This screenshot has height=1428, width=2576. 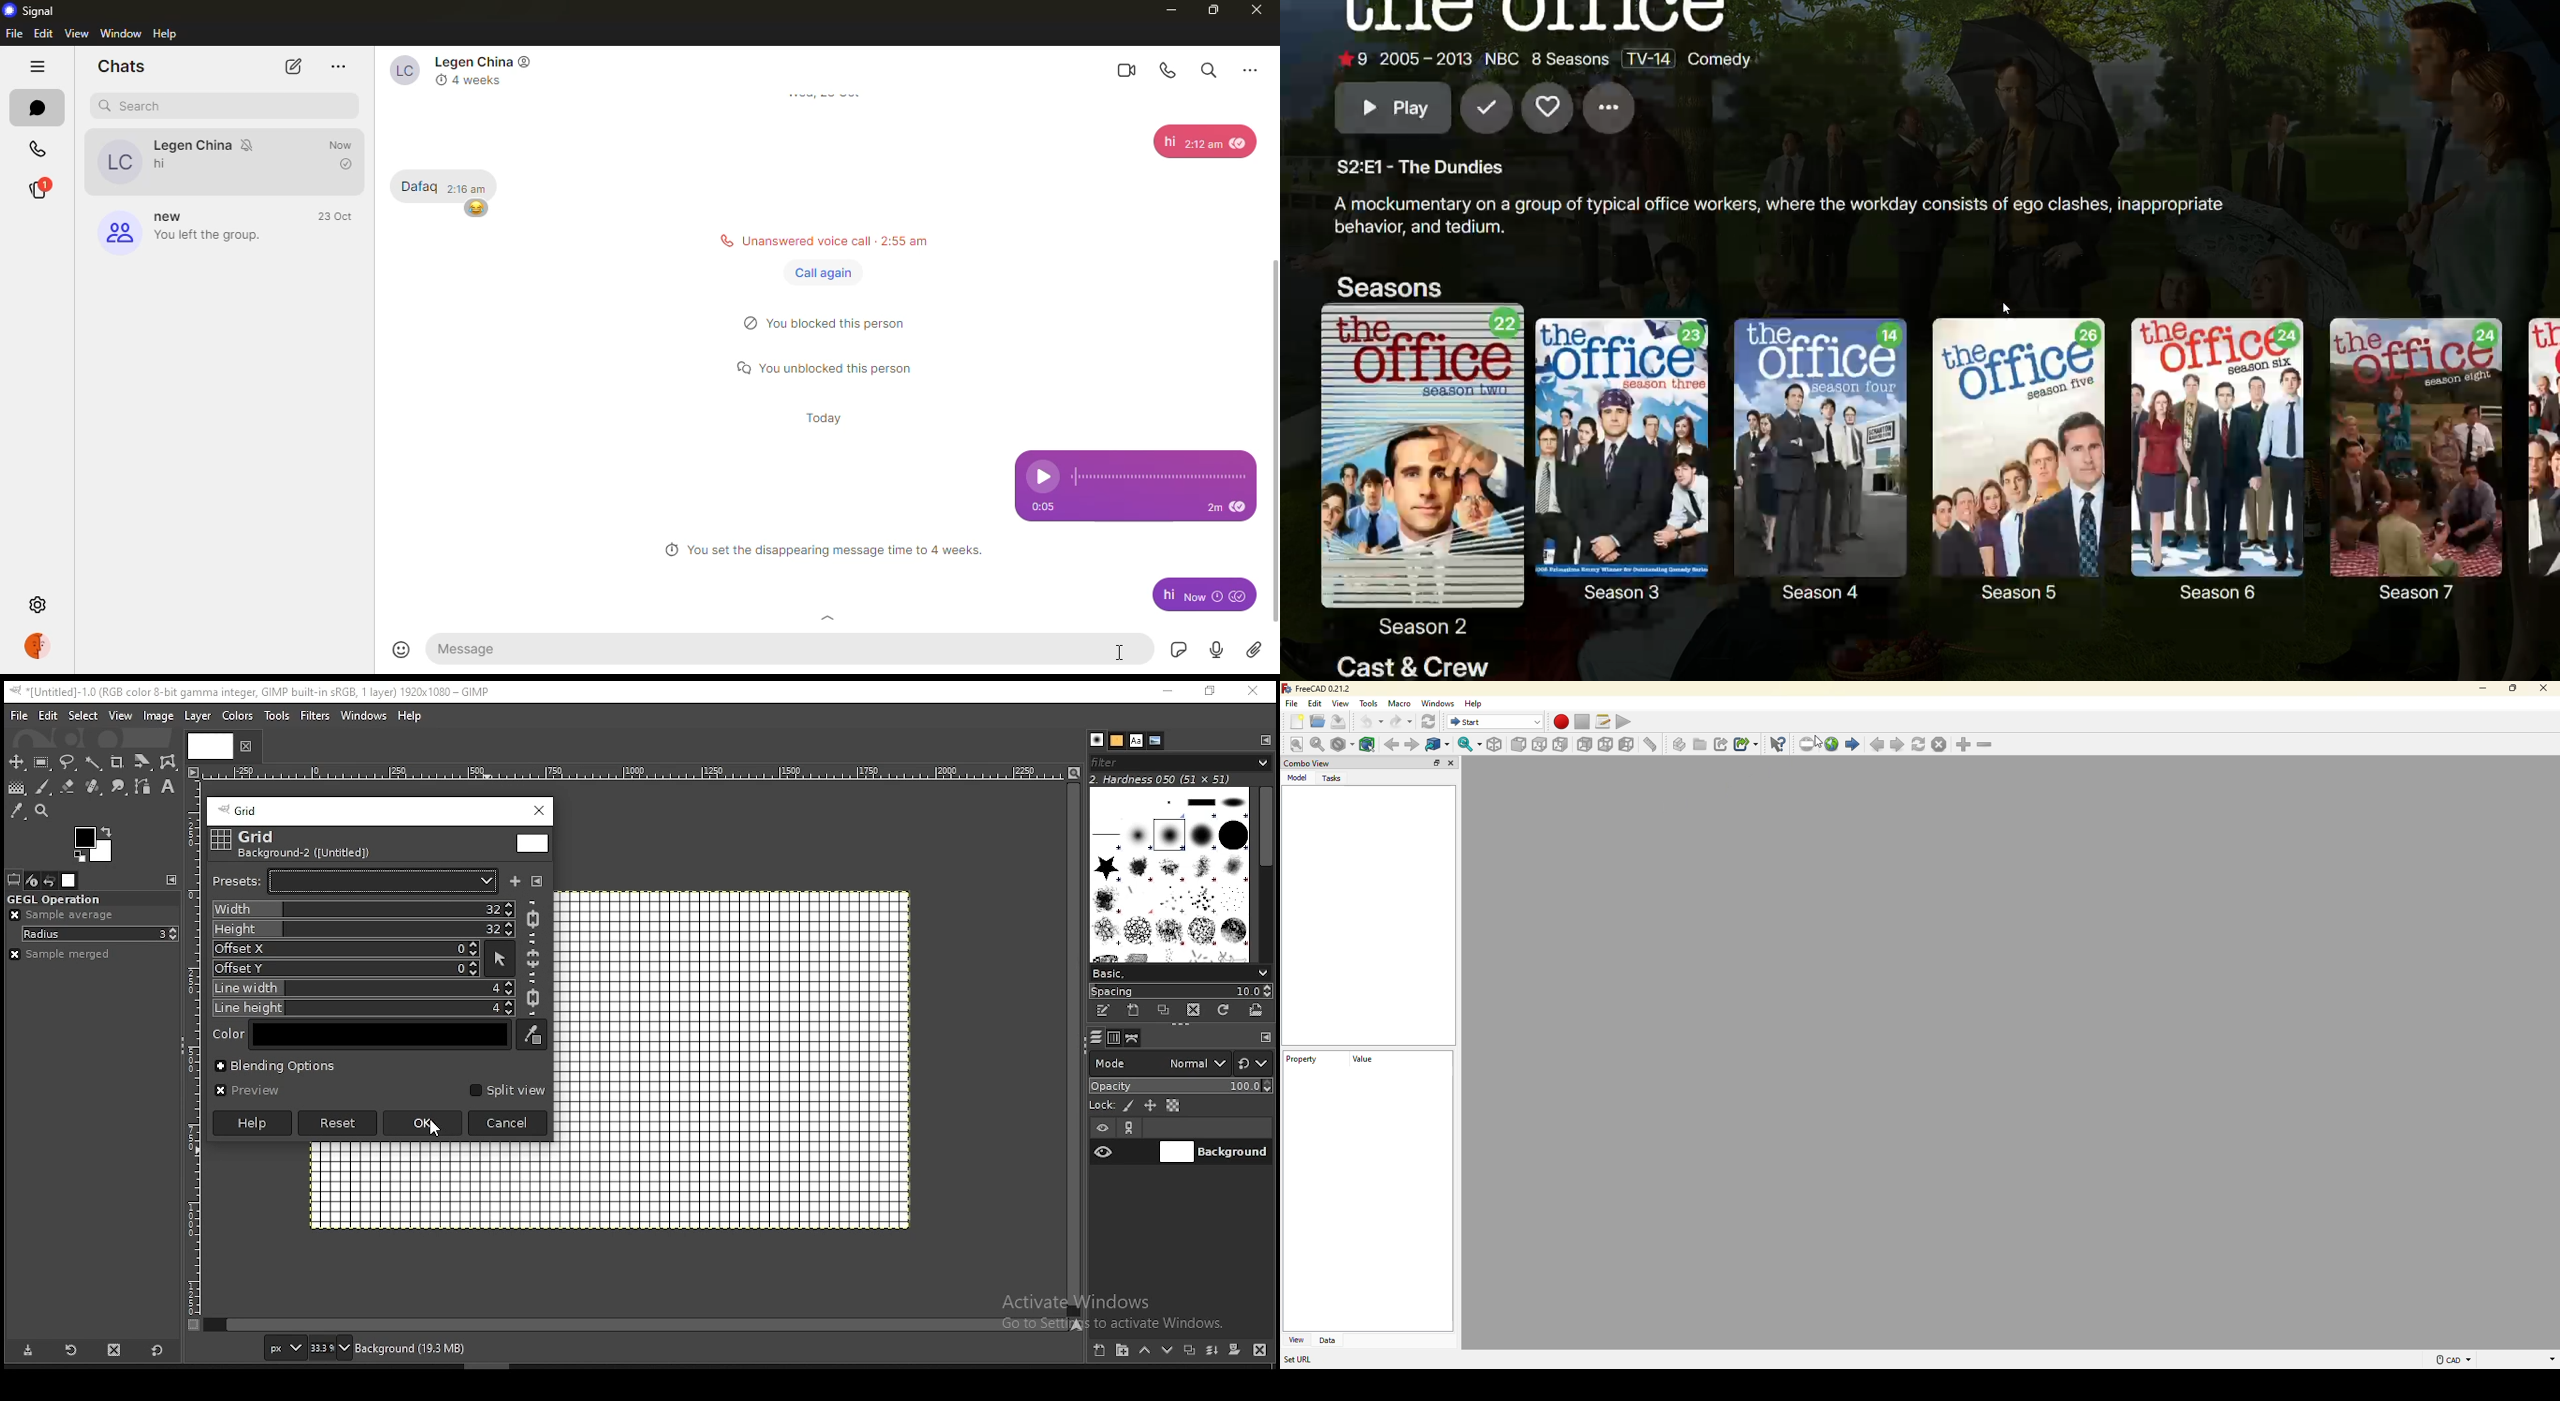 I want to click on Today, so click(x=825, y=417).